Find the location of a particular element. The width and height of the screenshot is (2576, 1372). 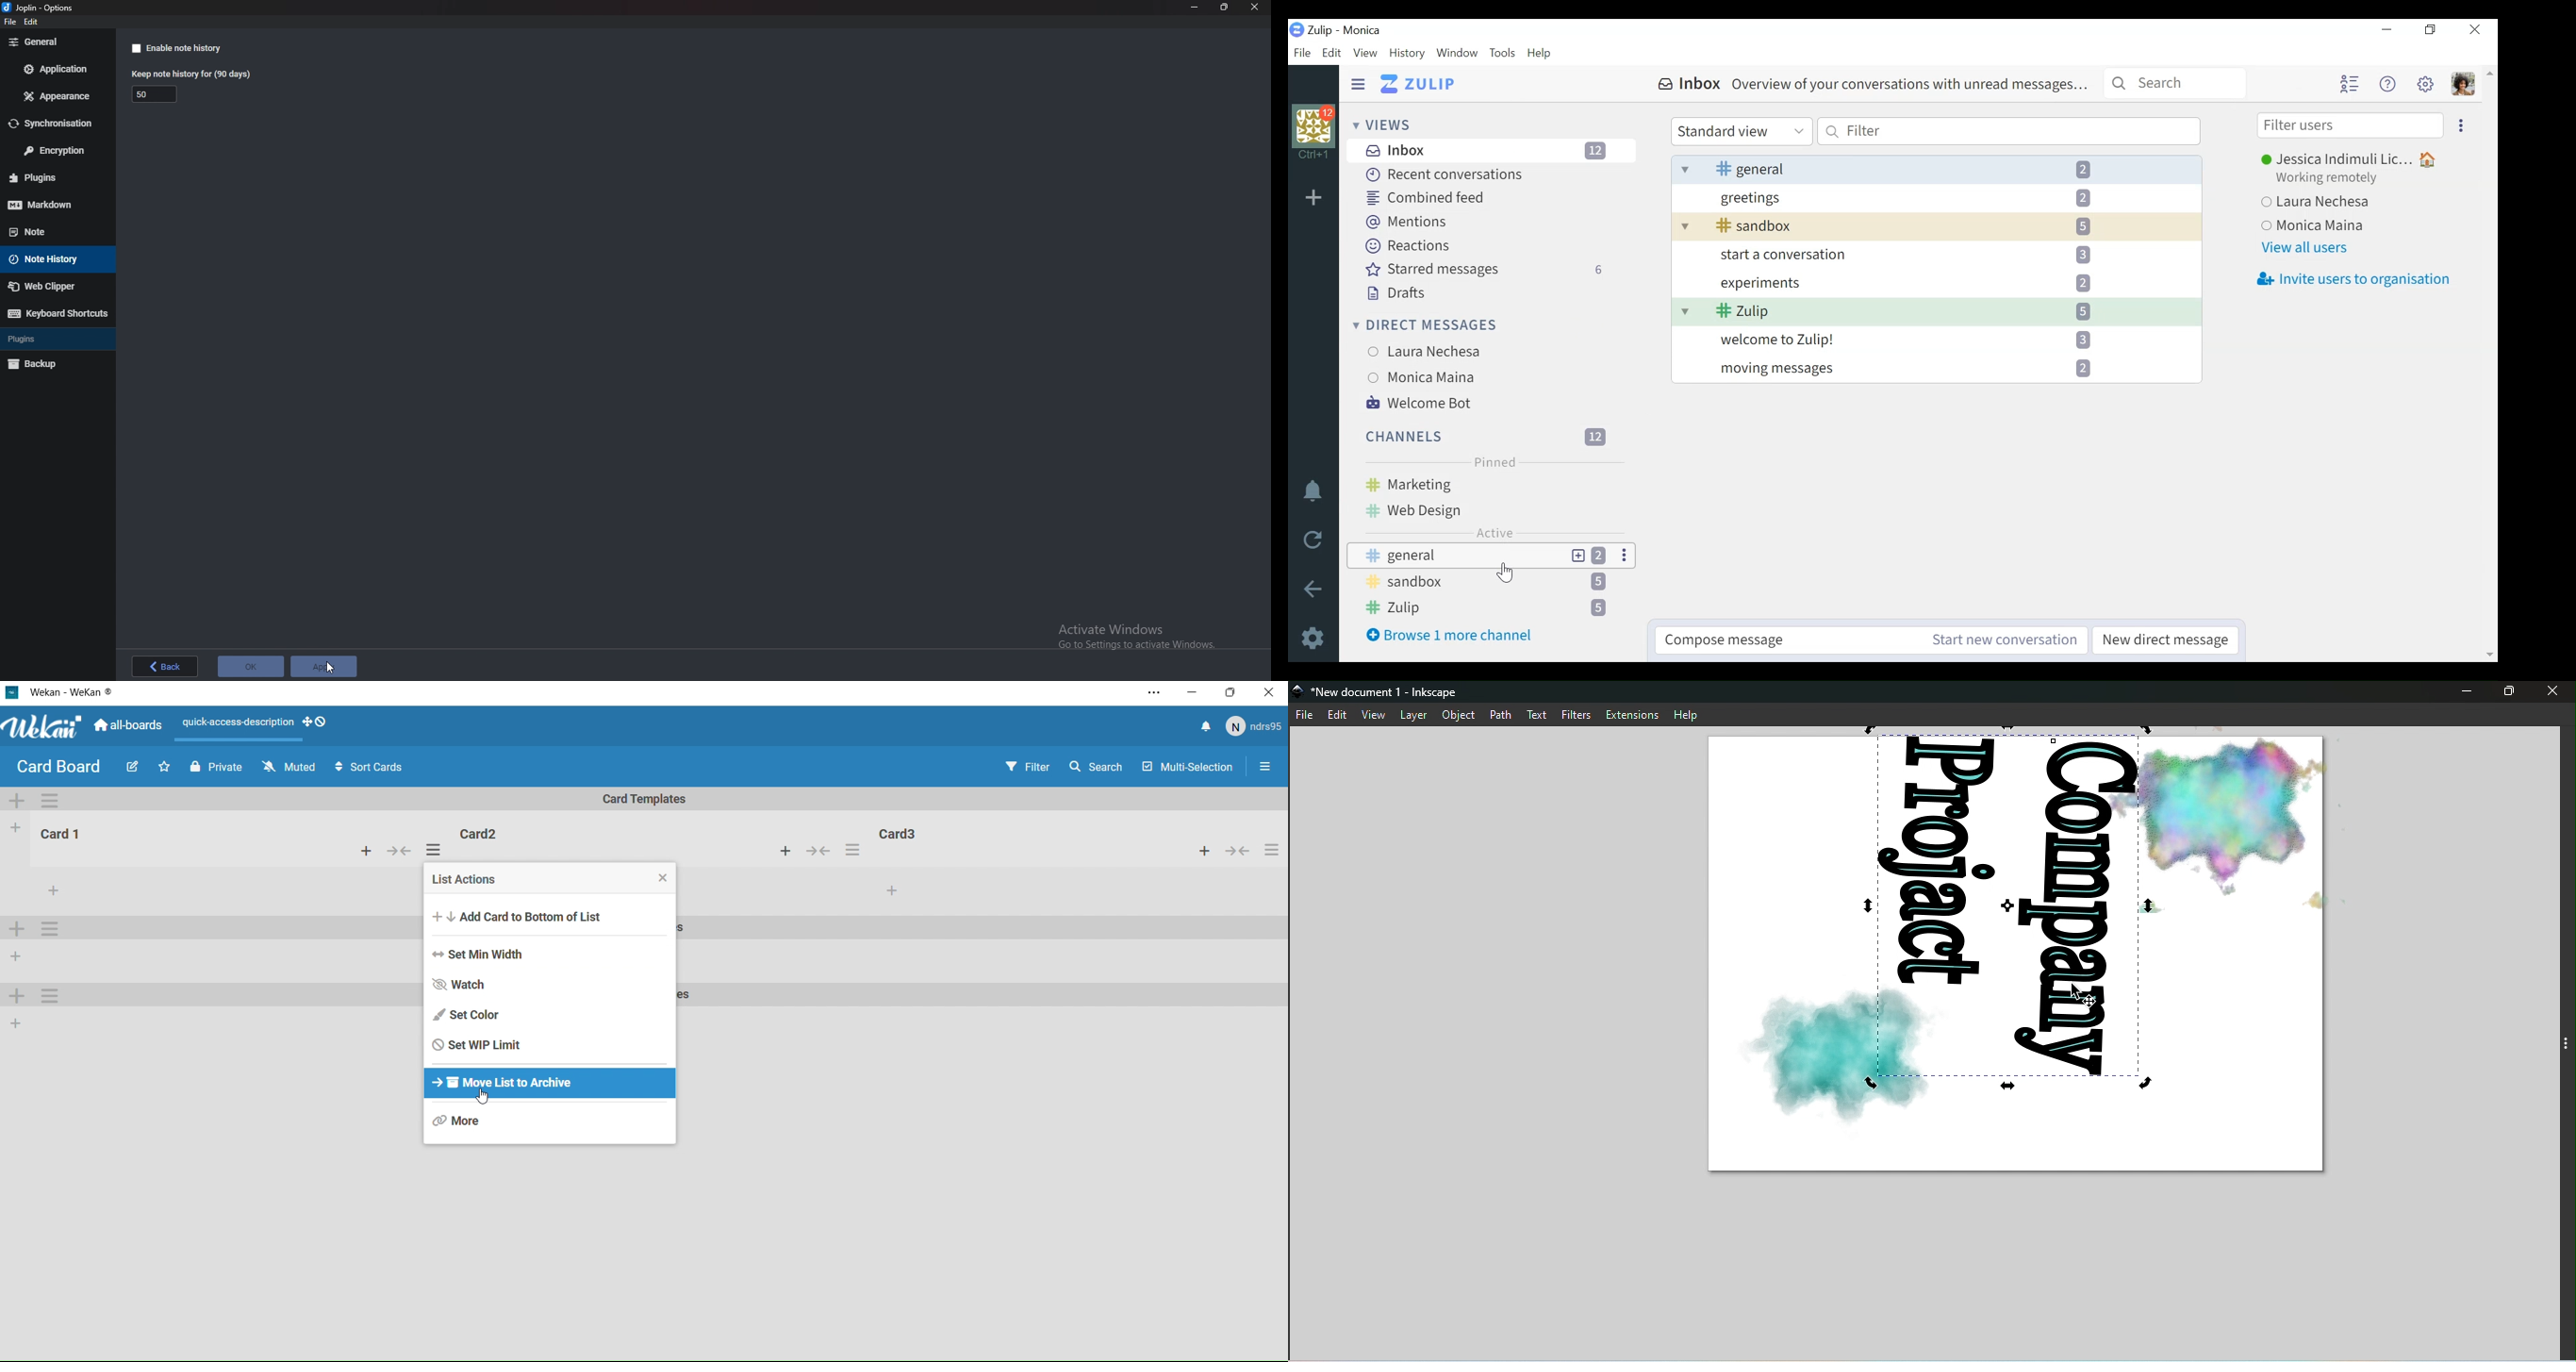

Add organisation is located at coordinates (1316, 199).